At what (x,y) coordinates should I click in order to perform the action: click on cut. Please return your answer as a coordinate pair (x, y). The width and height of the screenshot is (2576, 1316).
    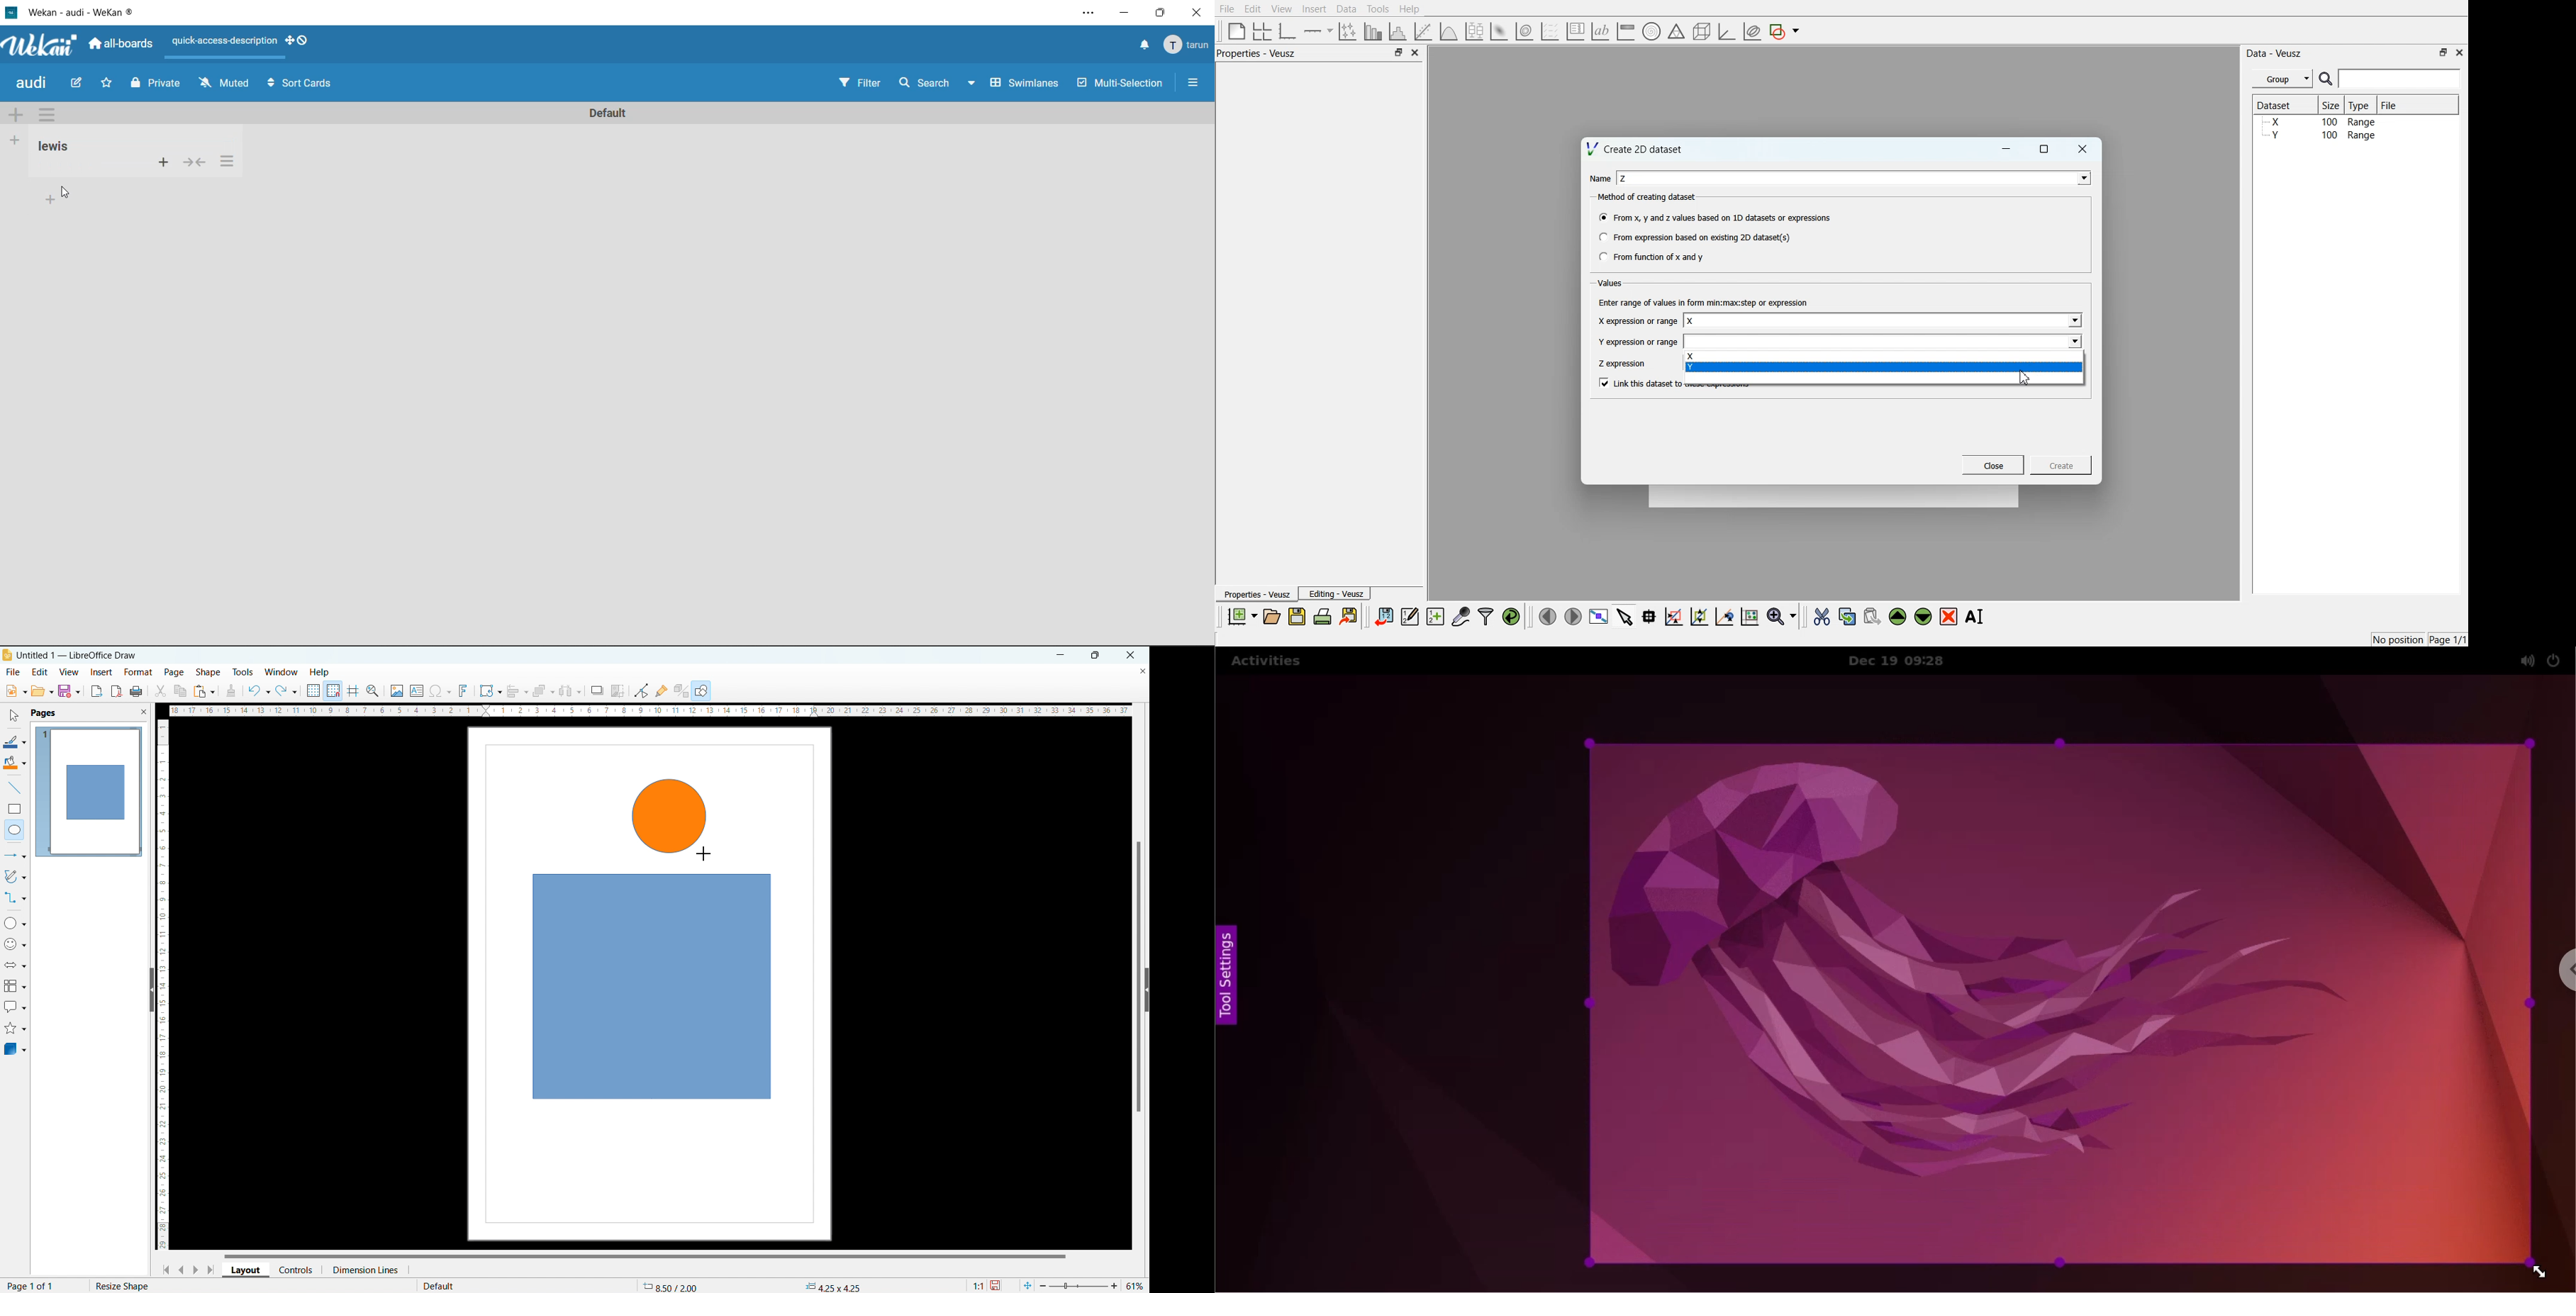
    Looking at the image, I should click on (161, 691).